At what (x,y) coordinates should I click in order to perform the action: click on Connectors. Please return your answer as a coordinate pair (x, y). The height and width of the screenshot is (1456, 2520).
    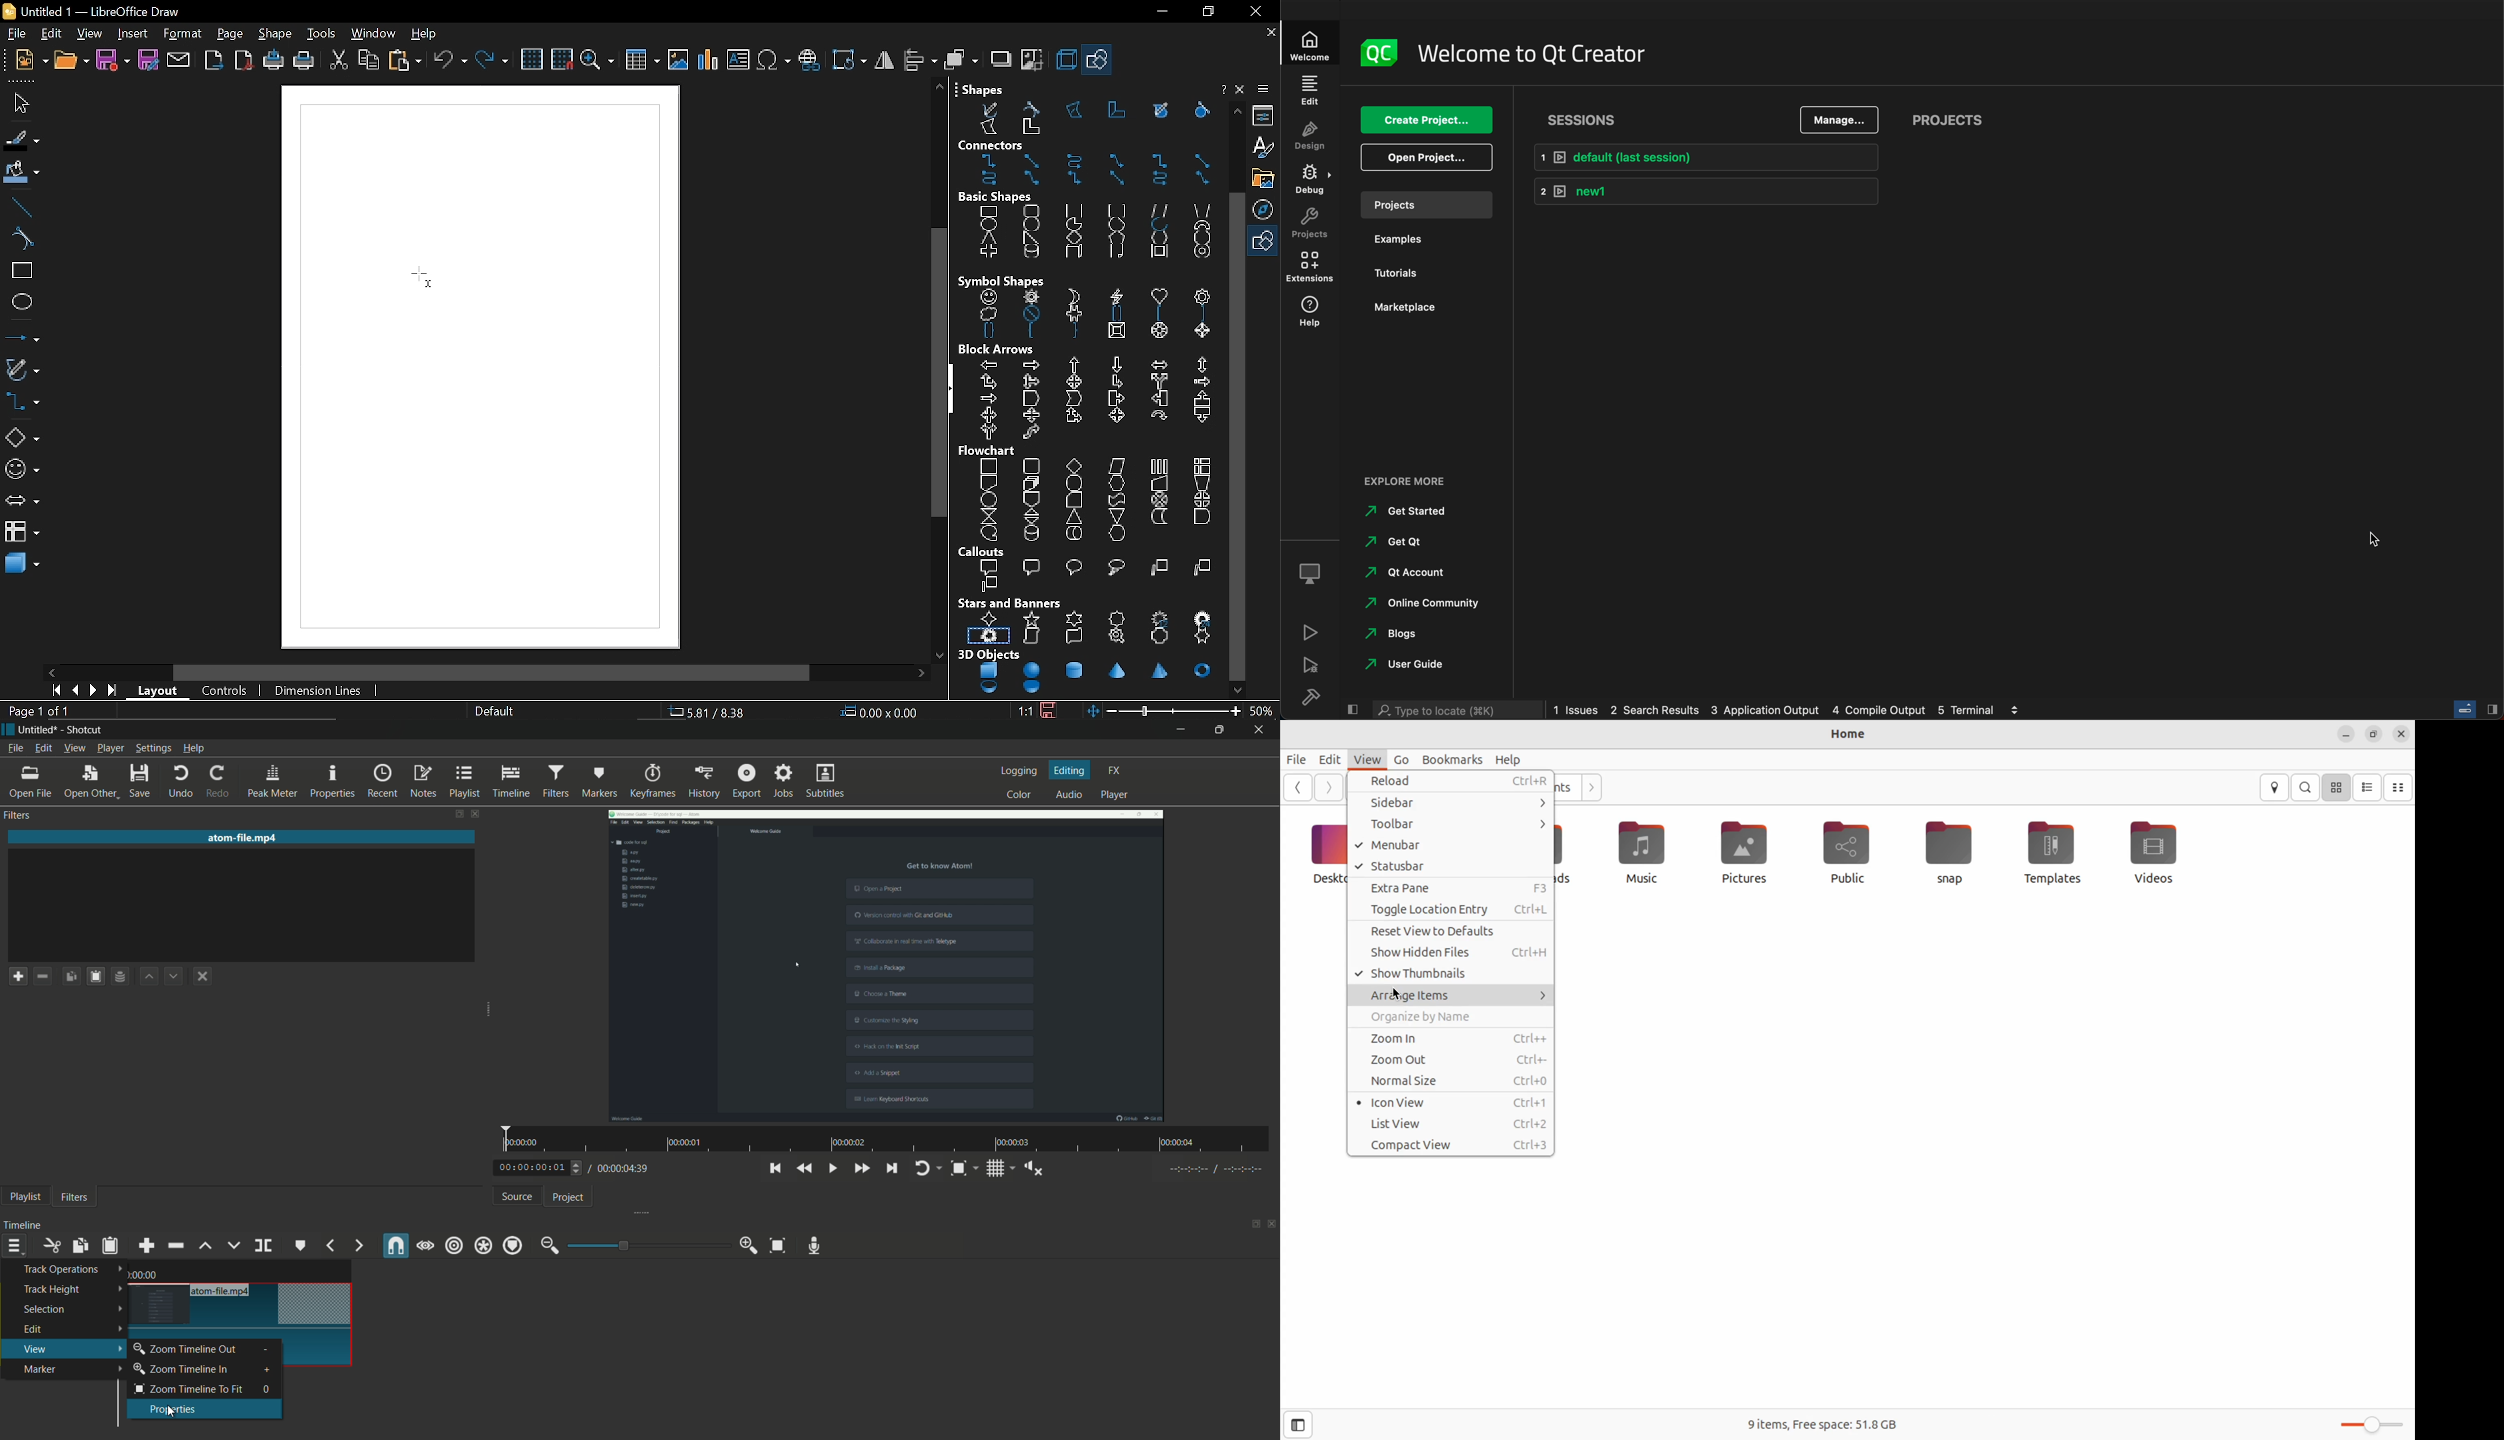
    Looking at the image, I should click on (1087, 163).